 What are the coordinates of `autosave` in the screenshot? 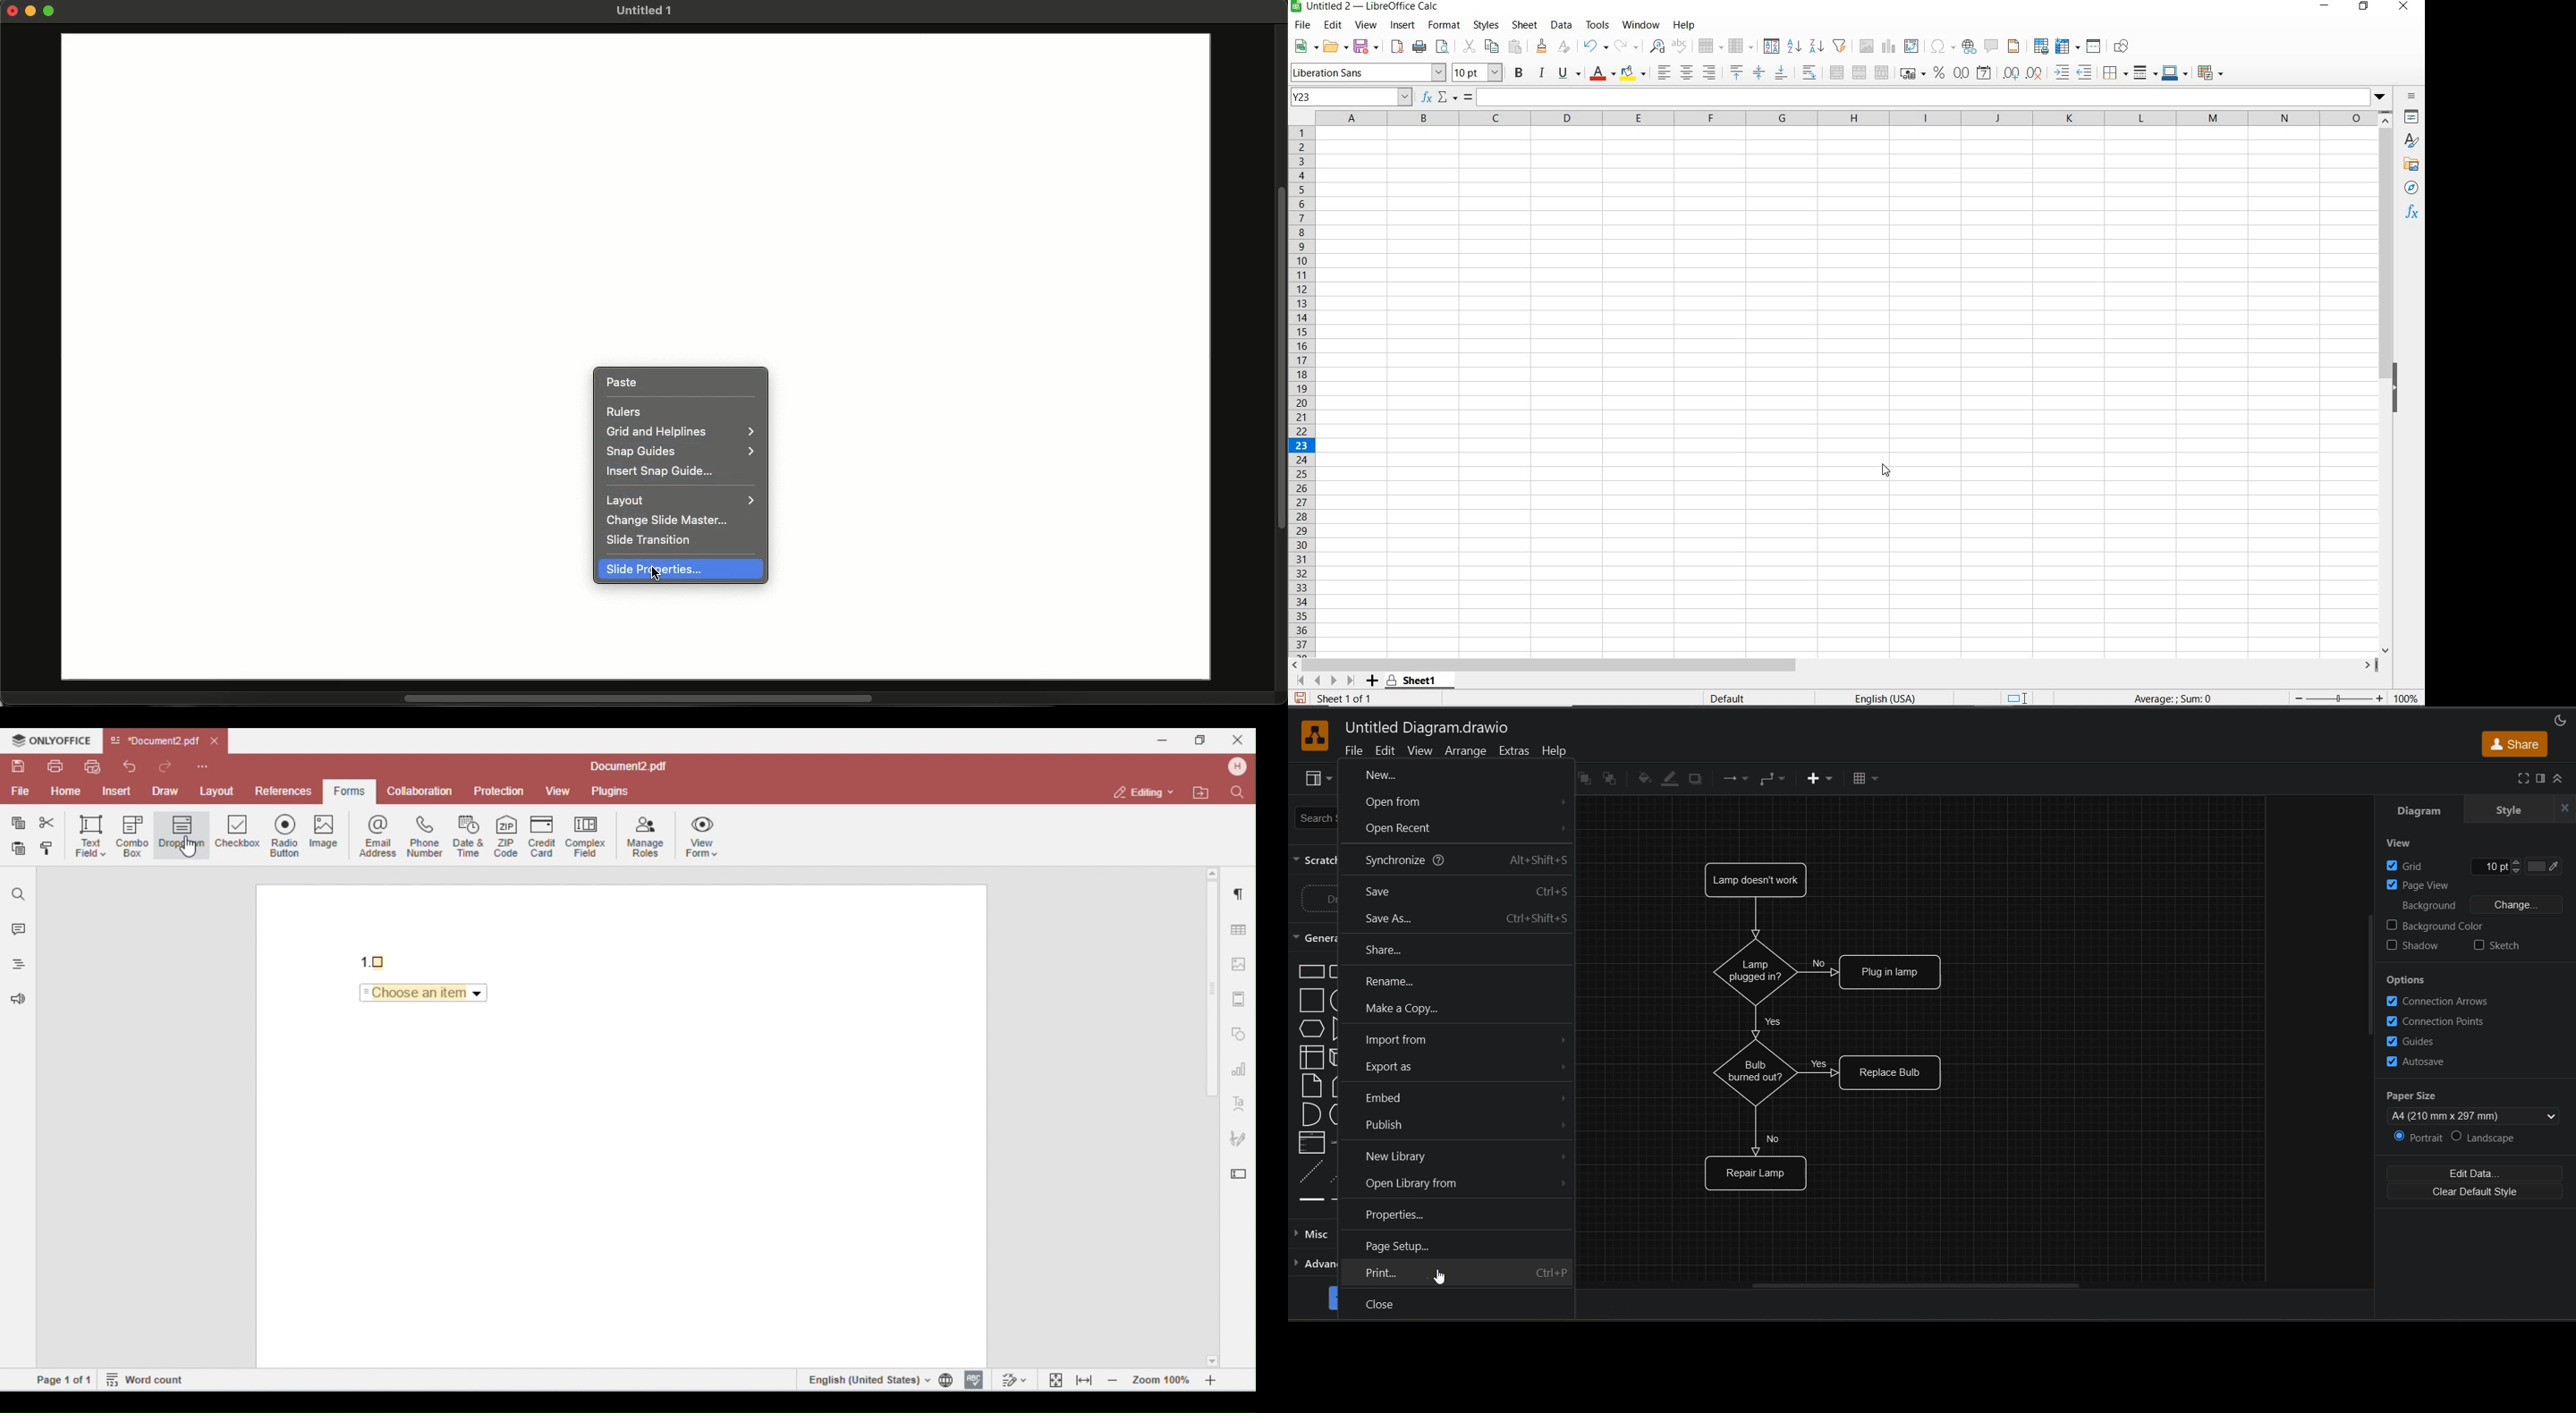 It's located at (2416, 1064).